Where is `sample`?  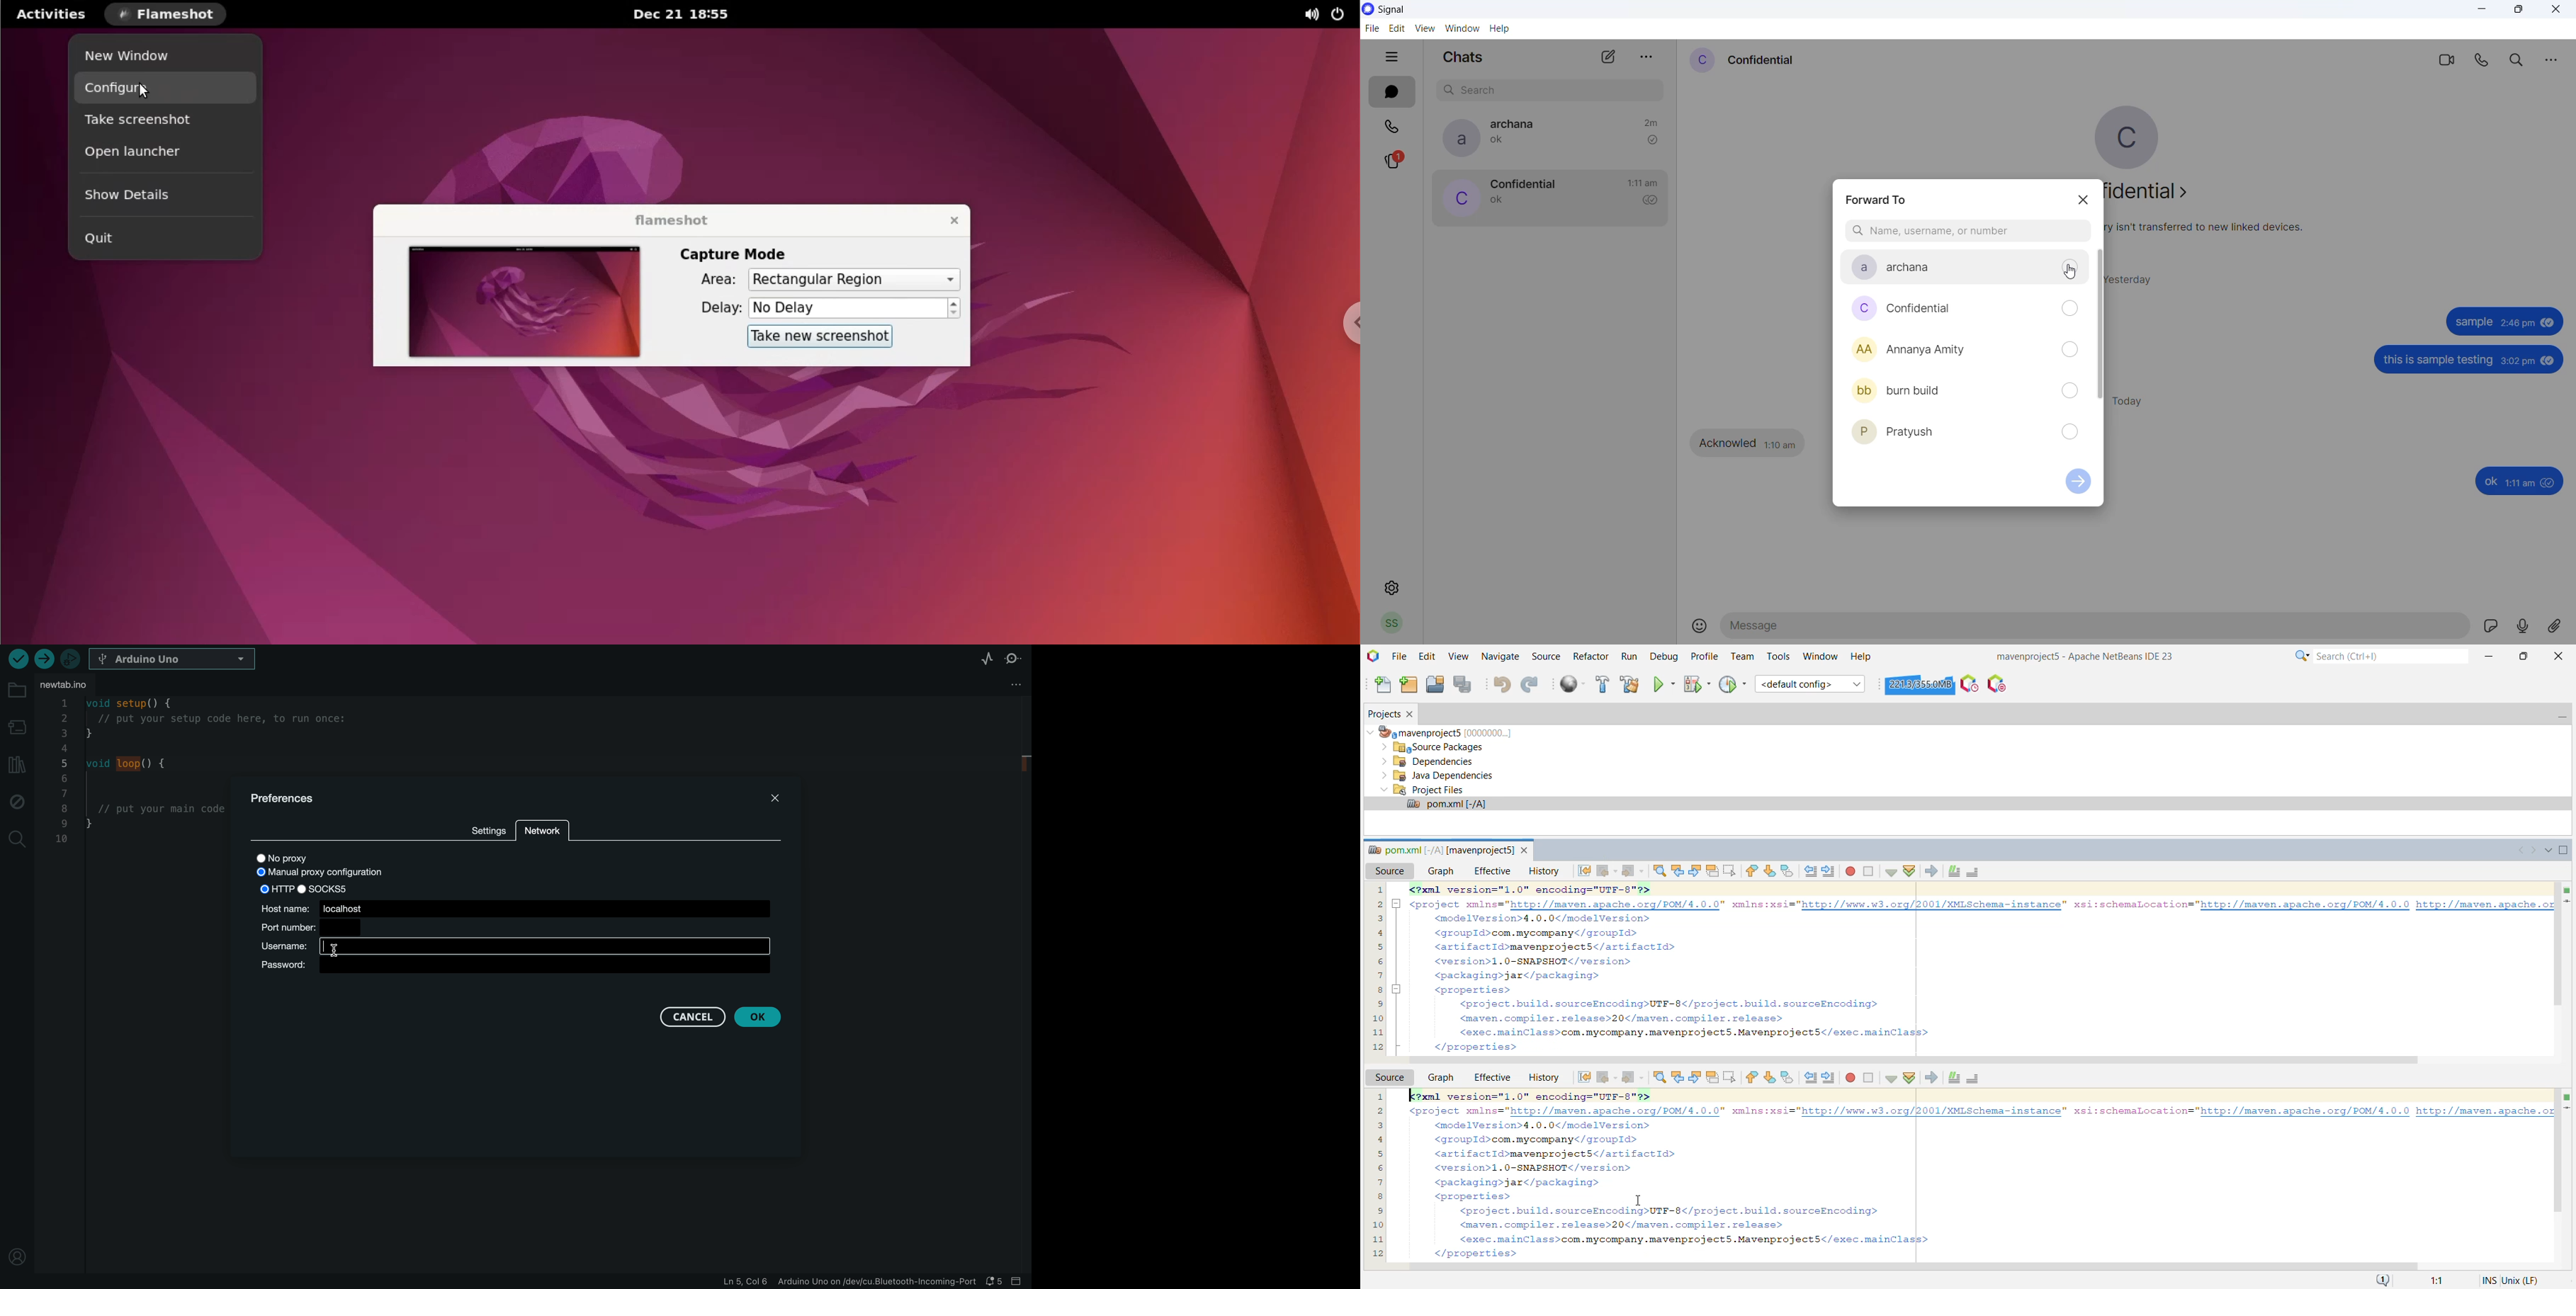
sample is located at coordinates (2472, 323).